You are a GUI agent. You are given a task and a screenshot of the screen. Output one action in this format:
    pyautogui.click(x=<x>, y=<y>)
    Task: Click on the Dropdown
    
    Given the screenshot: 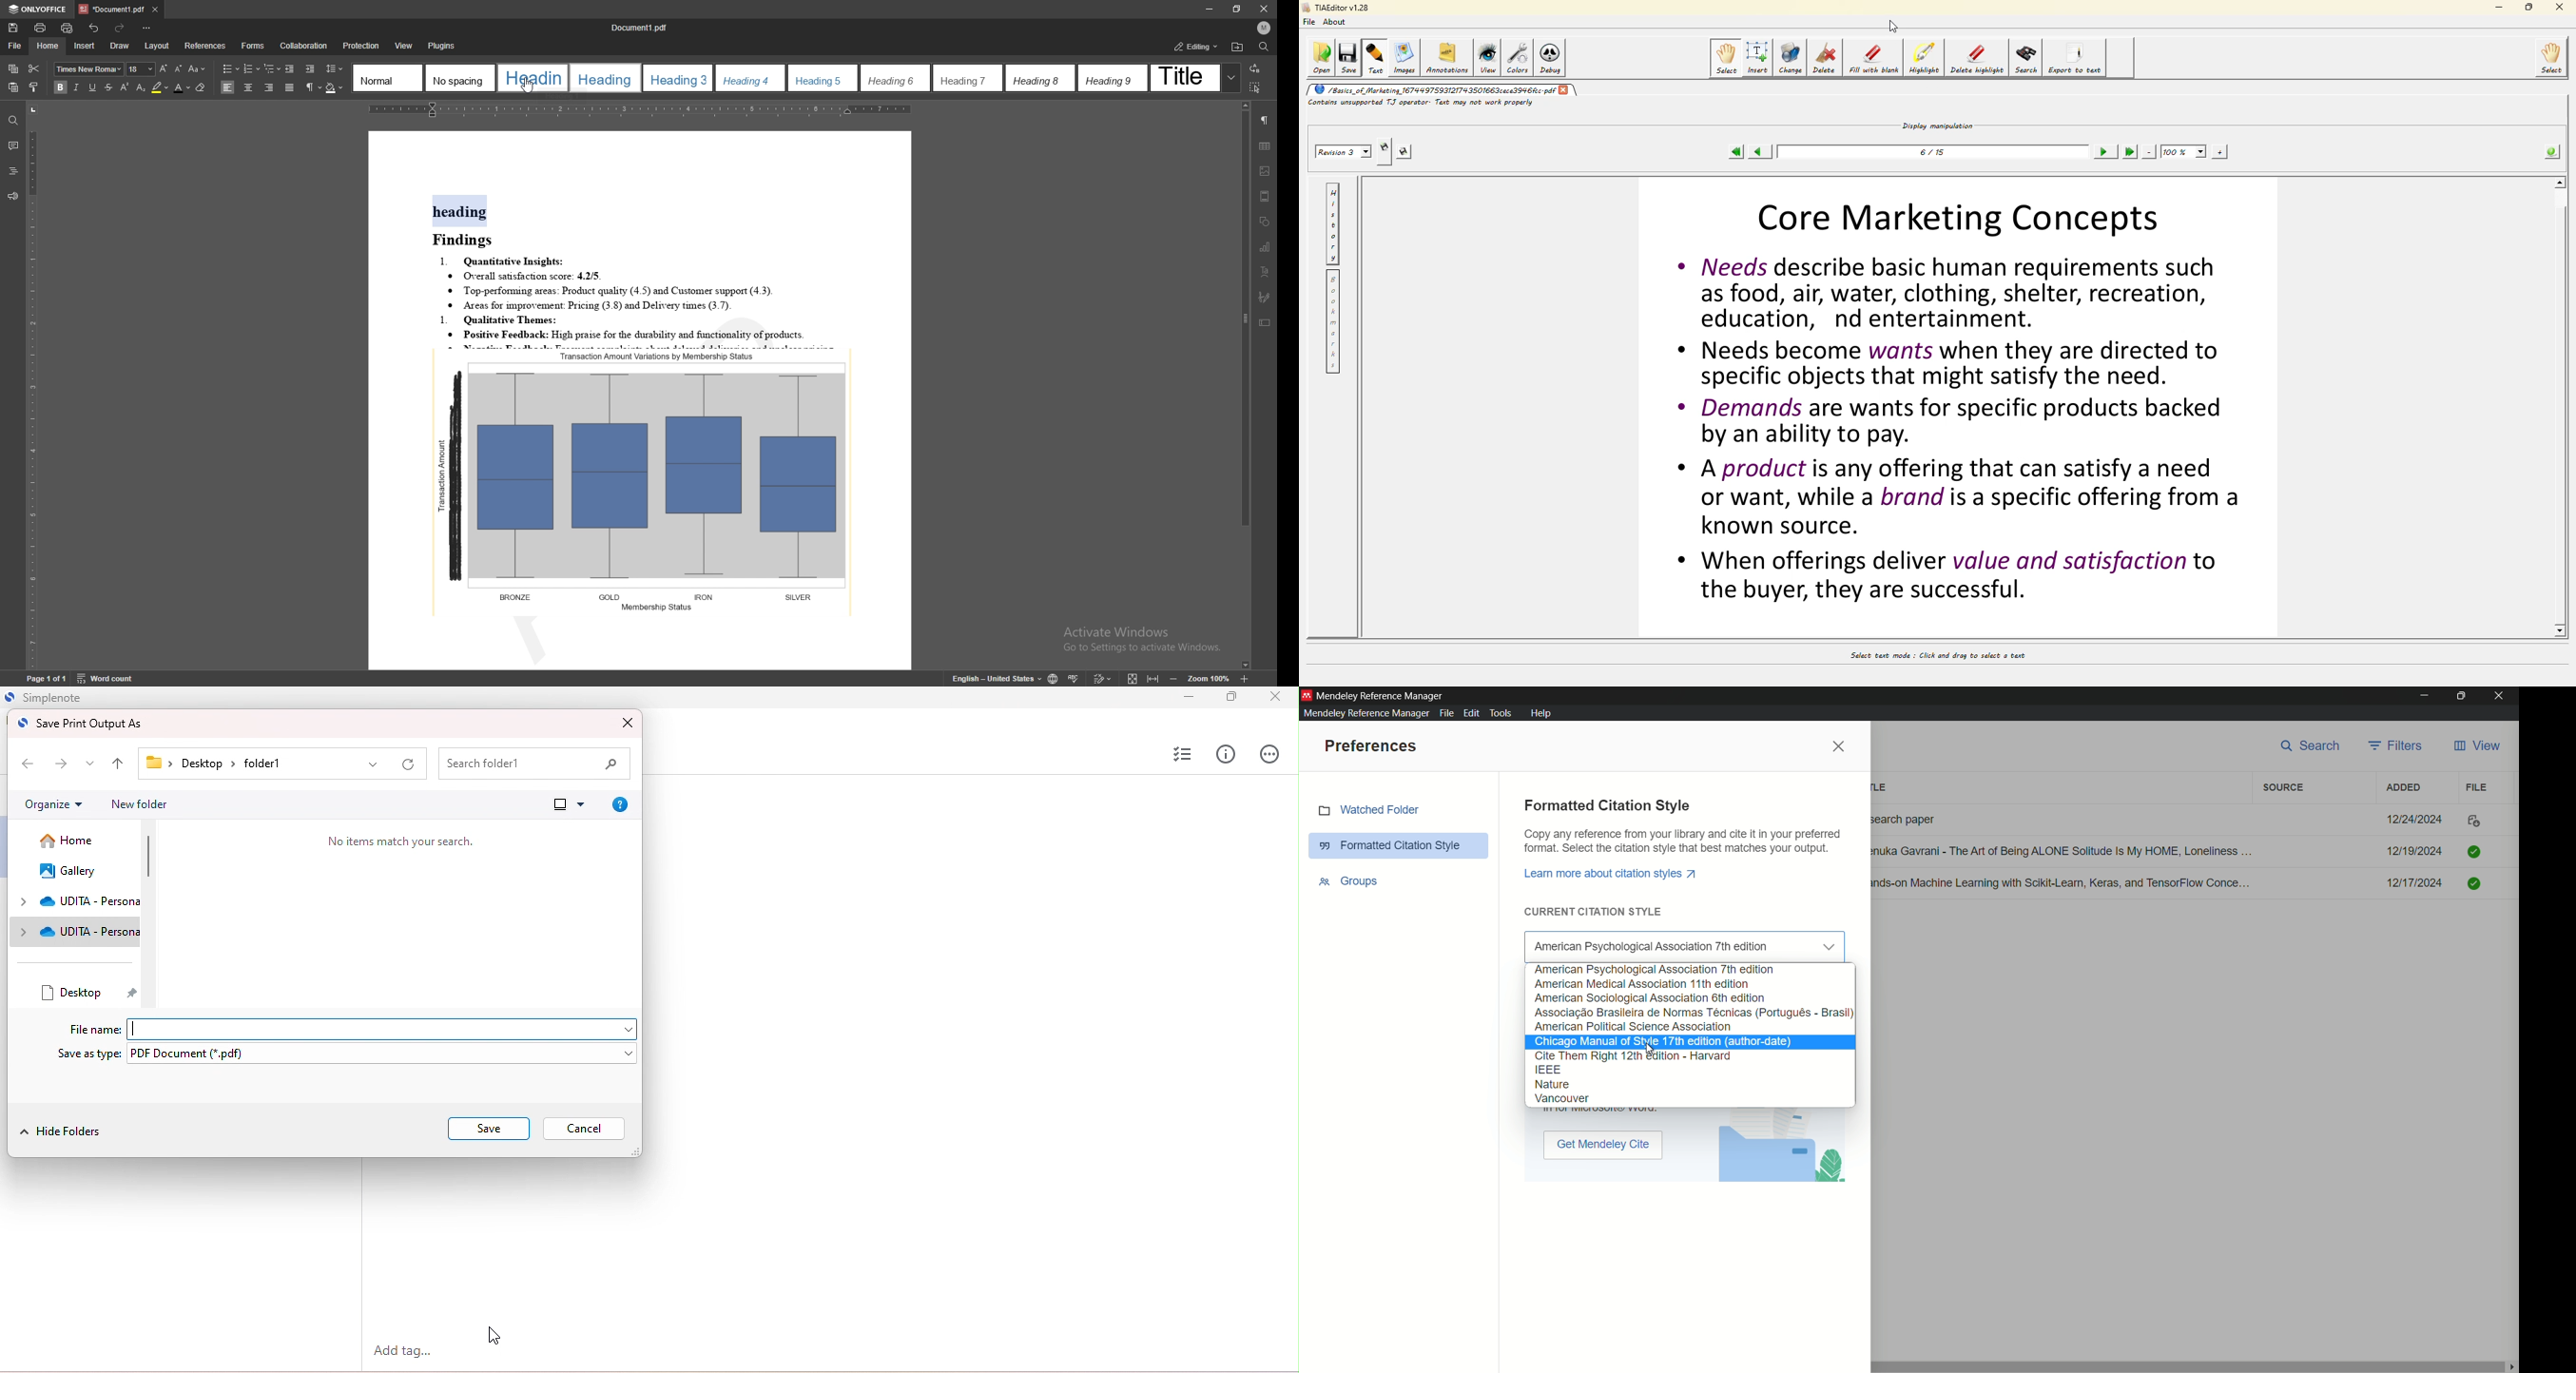 What is the action you would take?
    pyautogui.click(x=622, y=1027)
    